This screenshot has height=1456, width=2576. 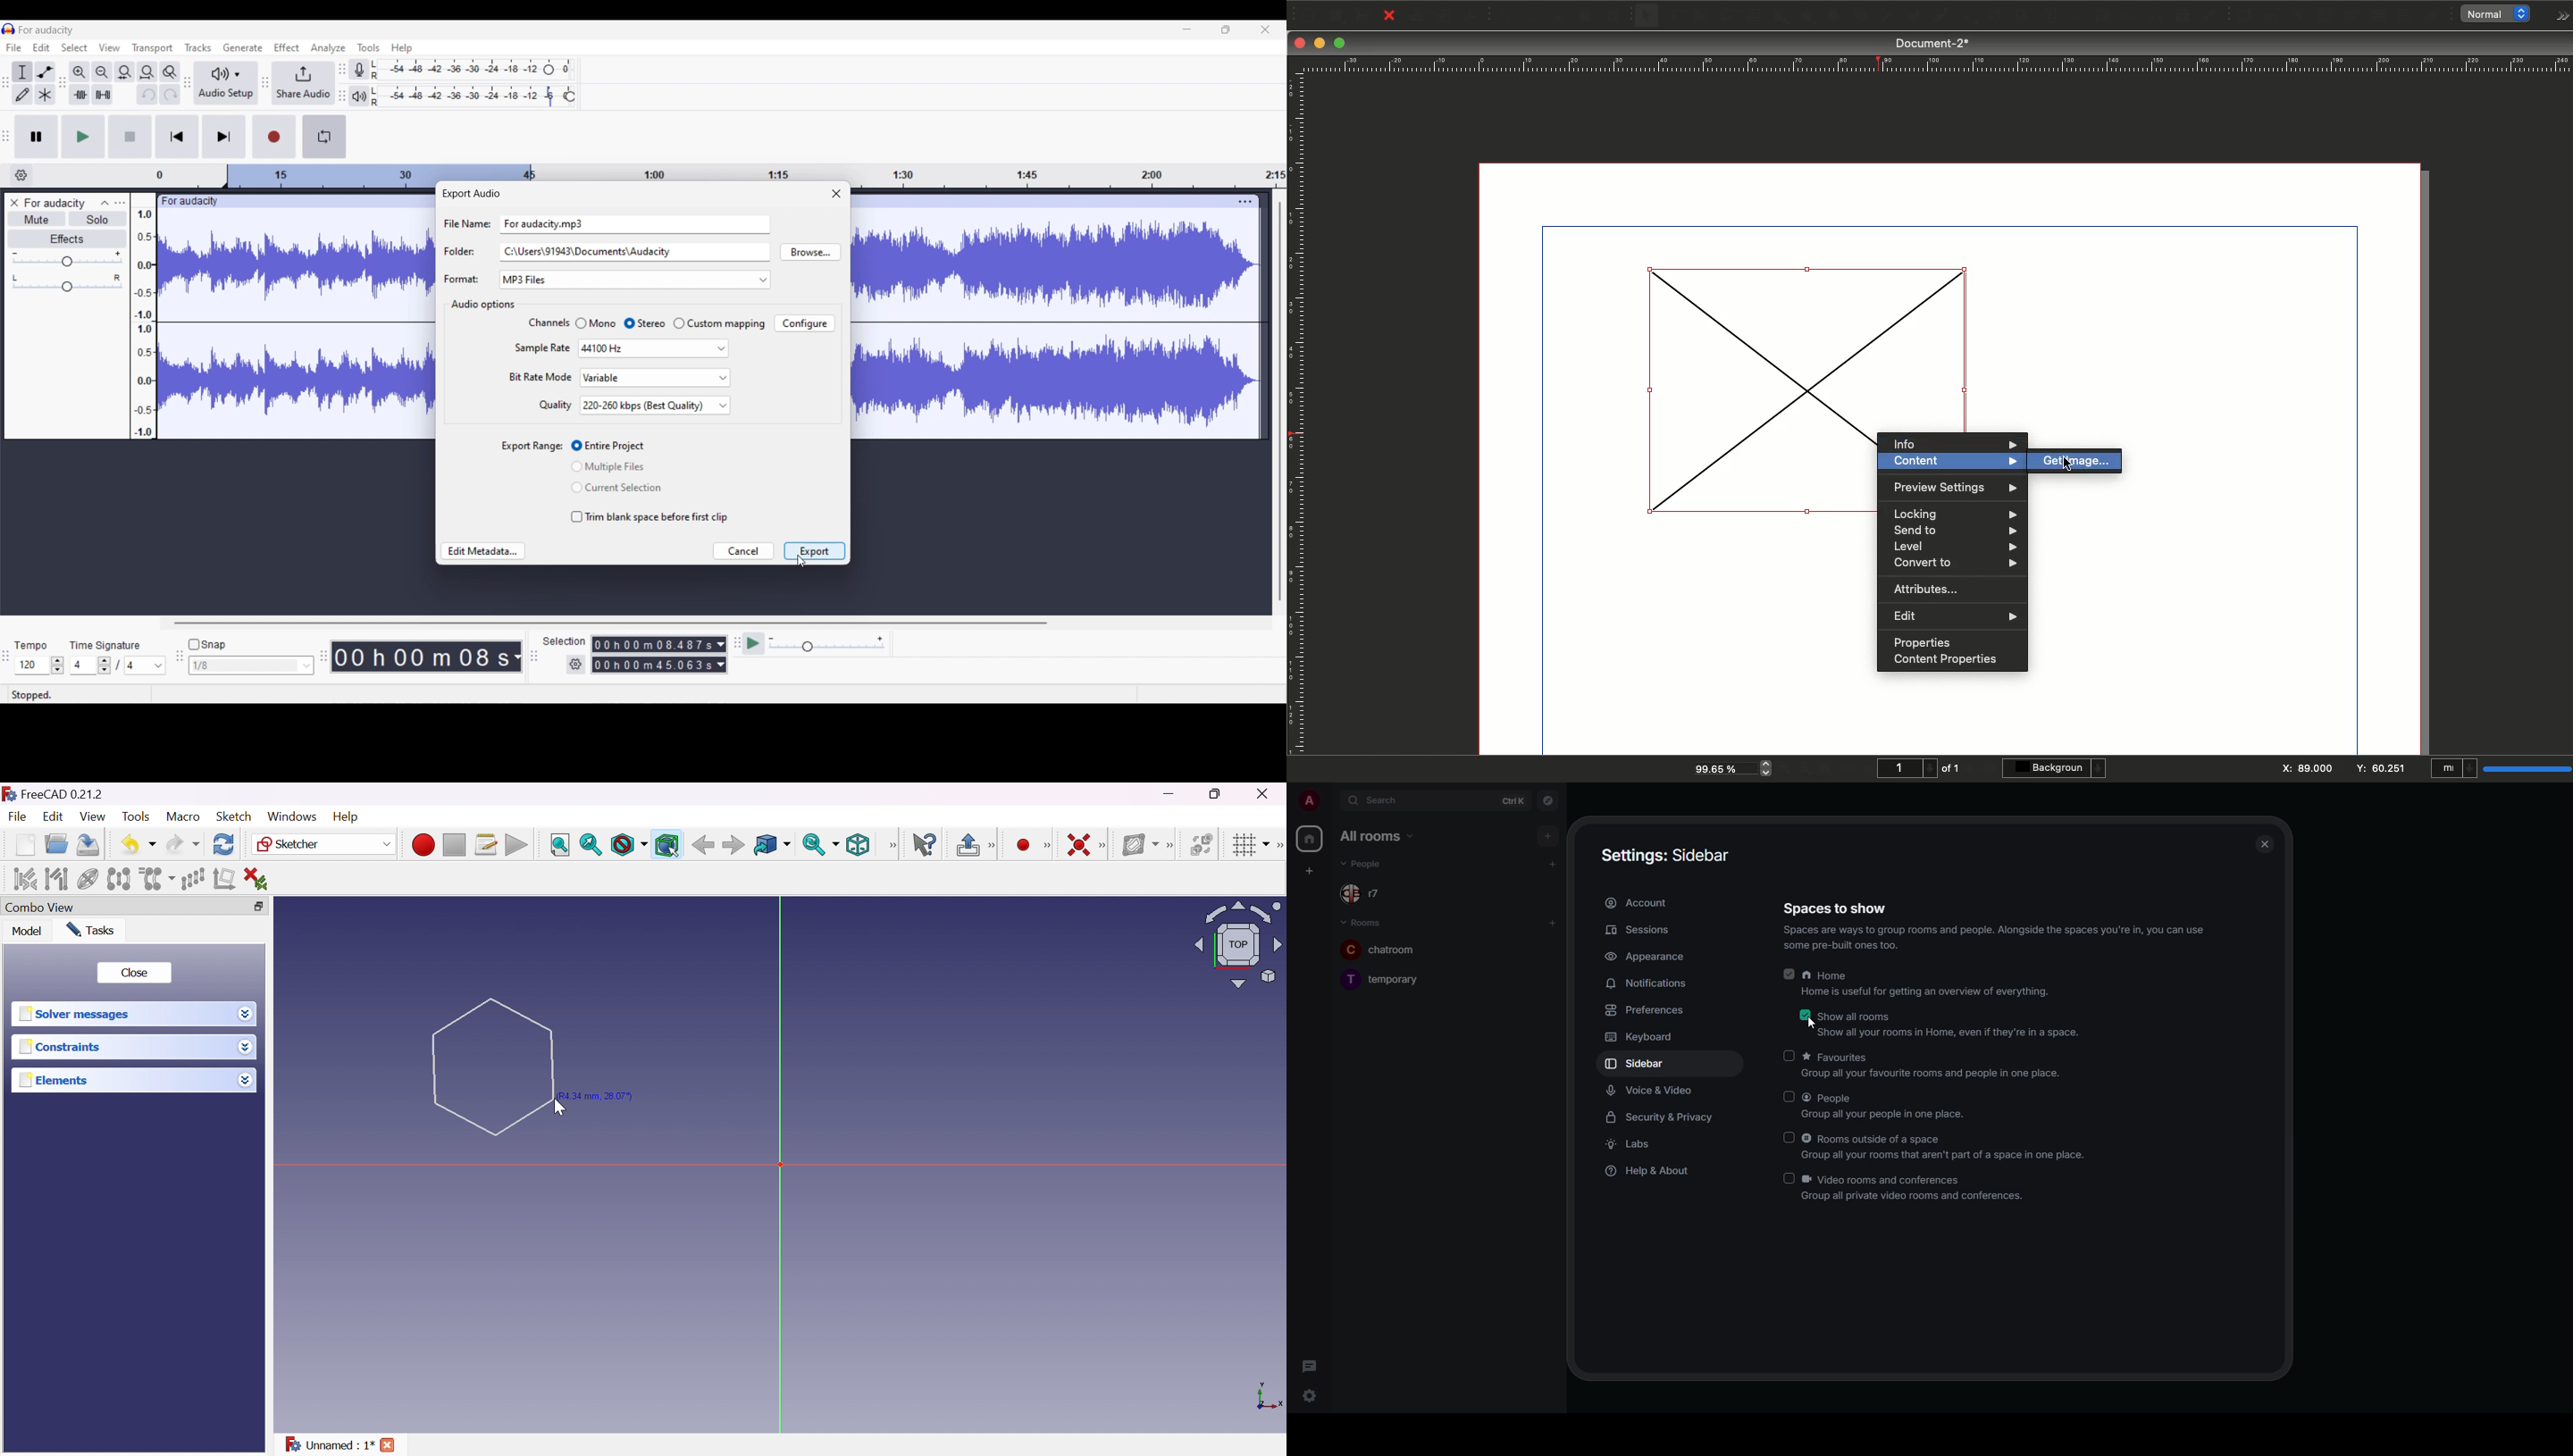 I want to click on Copy, so click(x=1587, y=16).